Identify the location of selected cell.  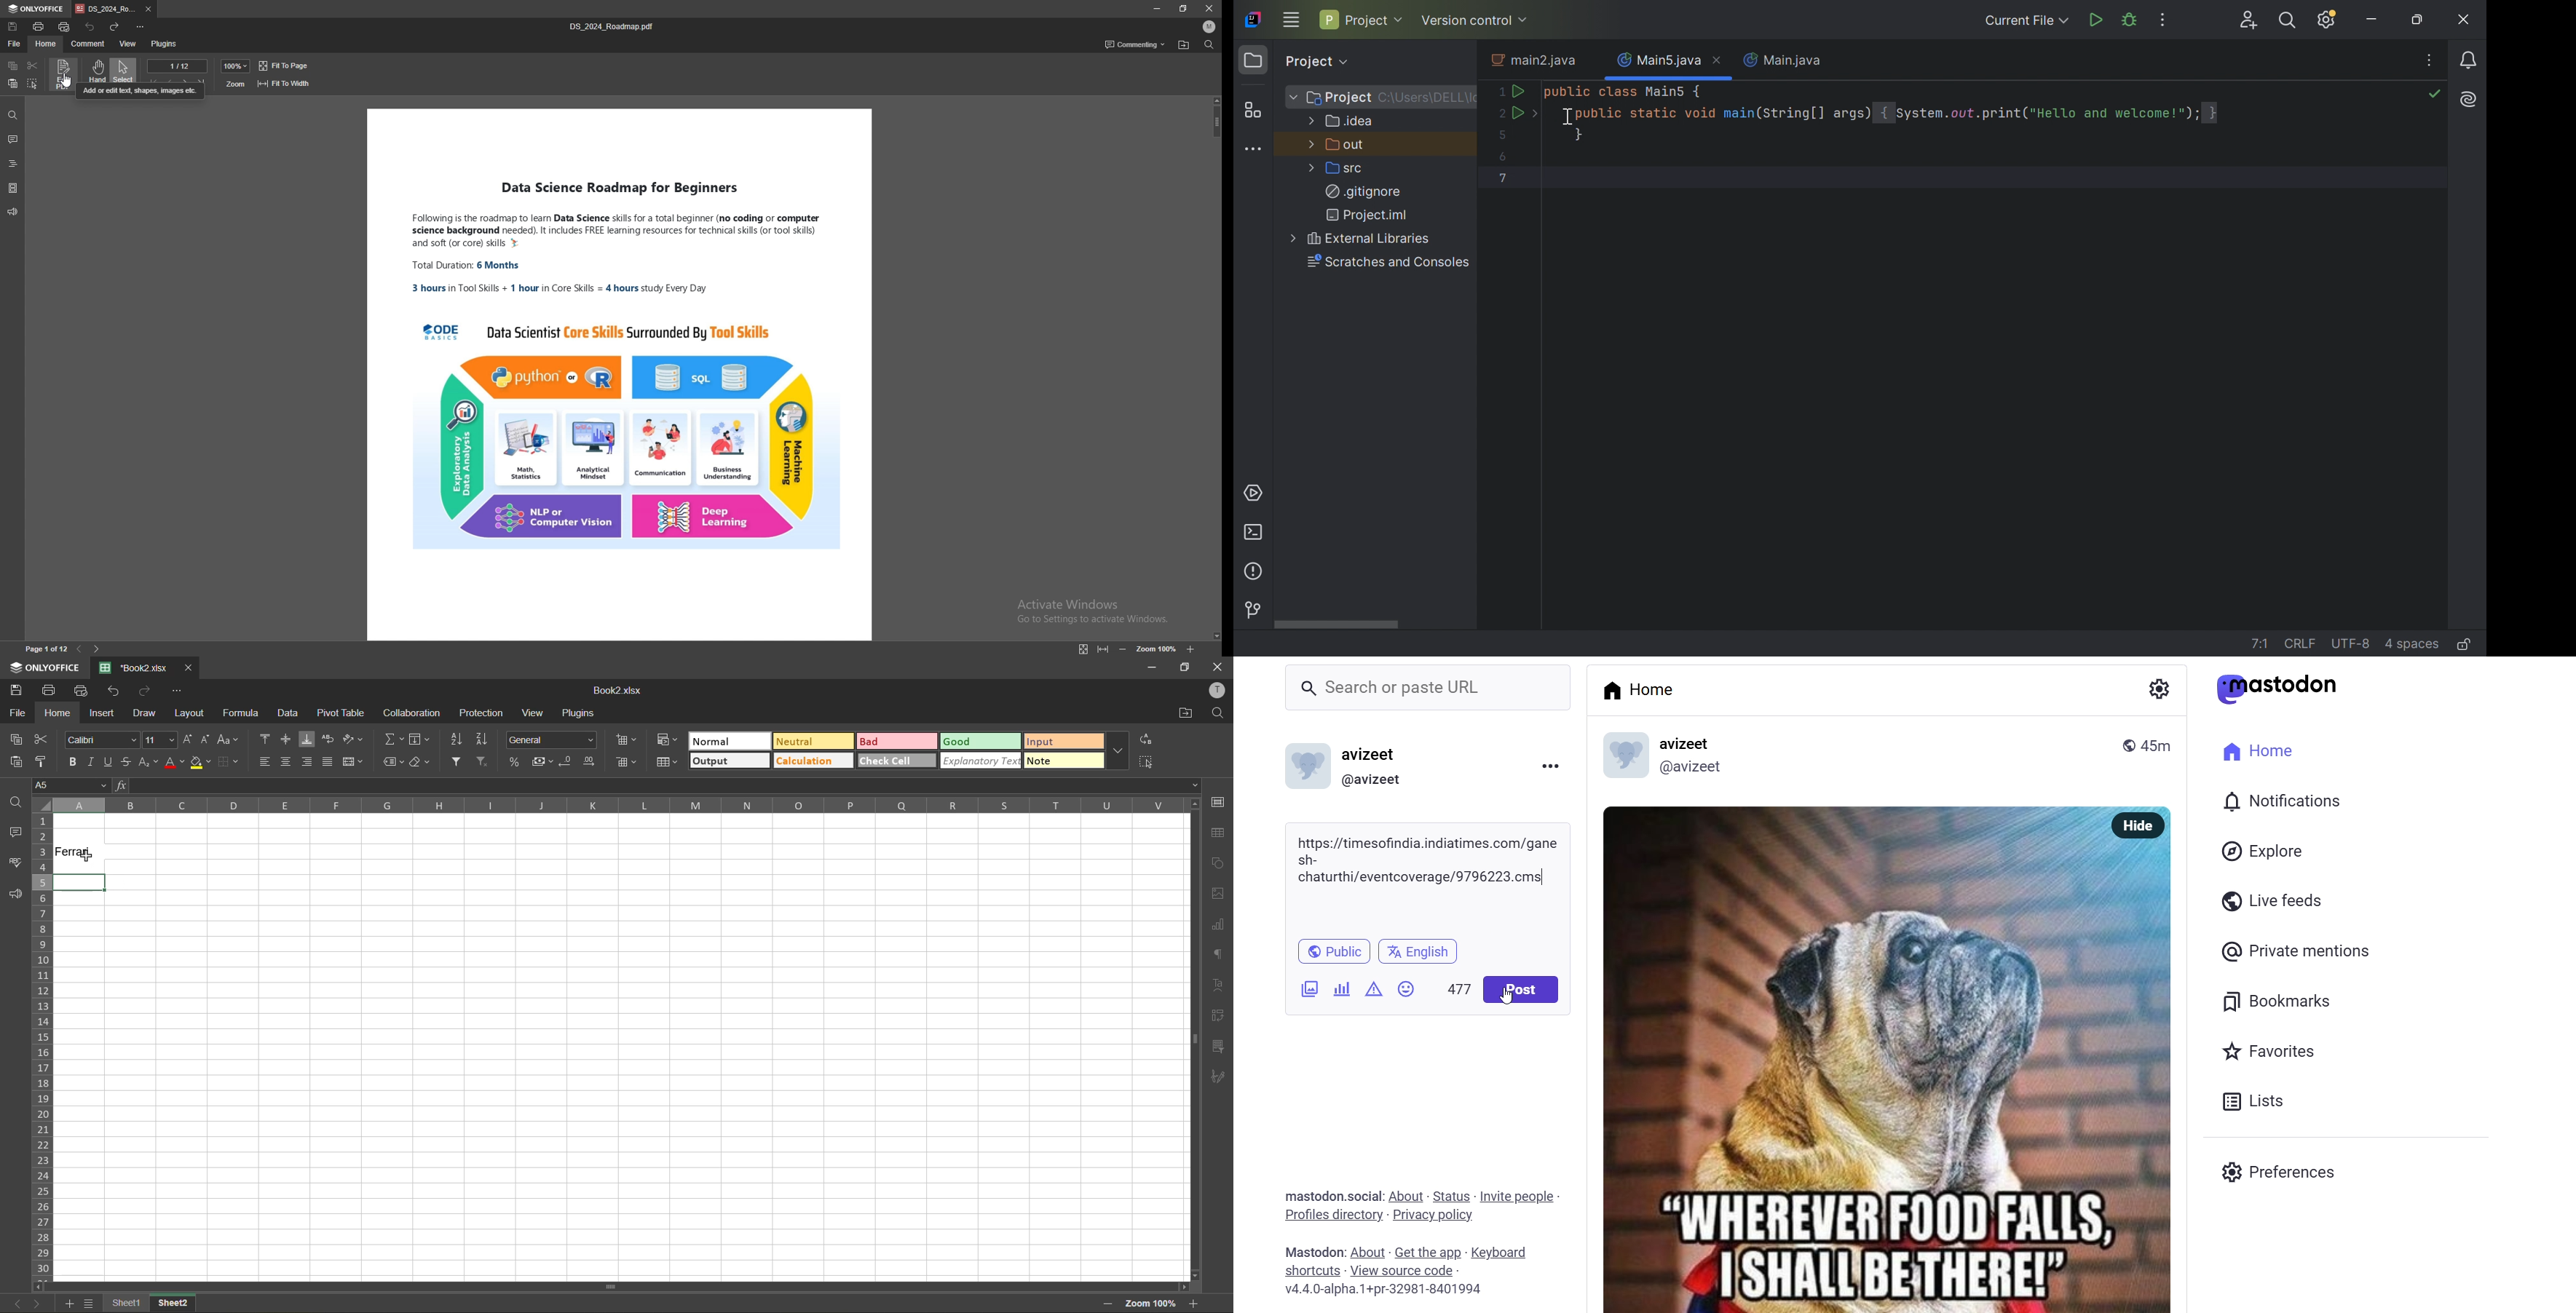
(78, 882).